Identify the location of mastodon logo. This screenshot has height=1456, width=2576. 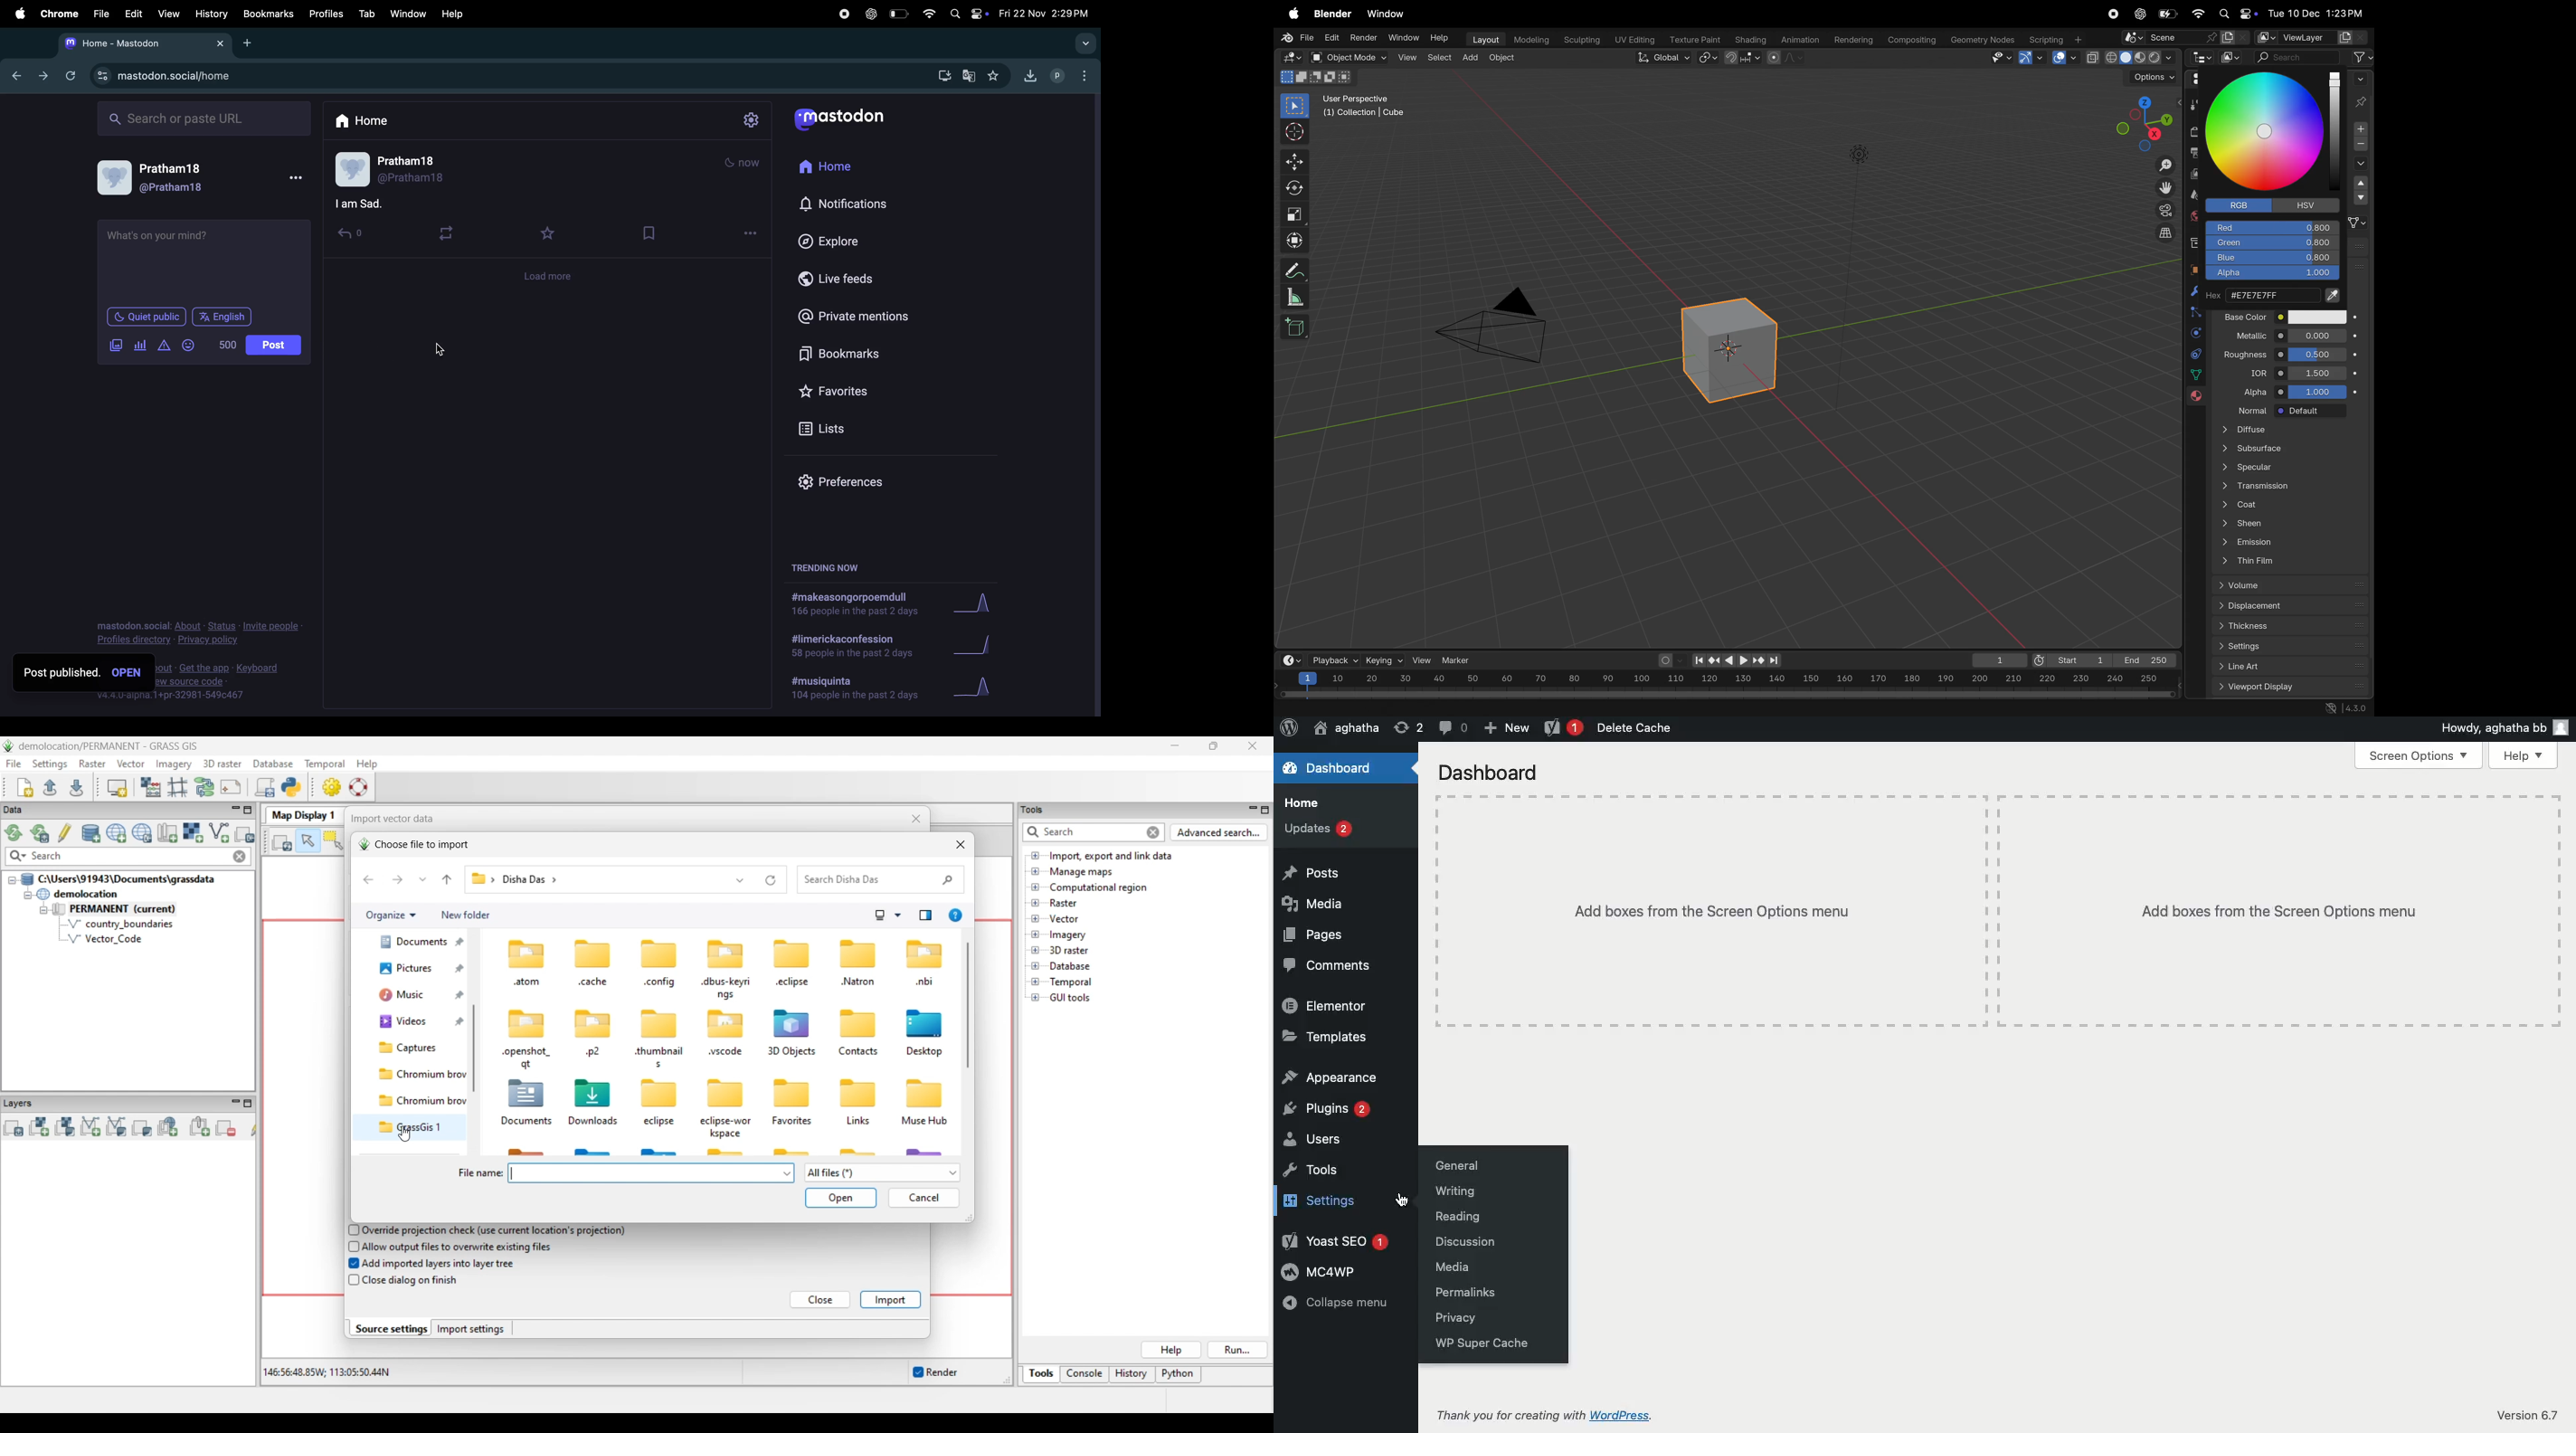
(850, 117).